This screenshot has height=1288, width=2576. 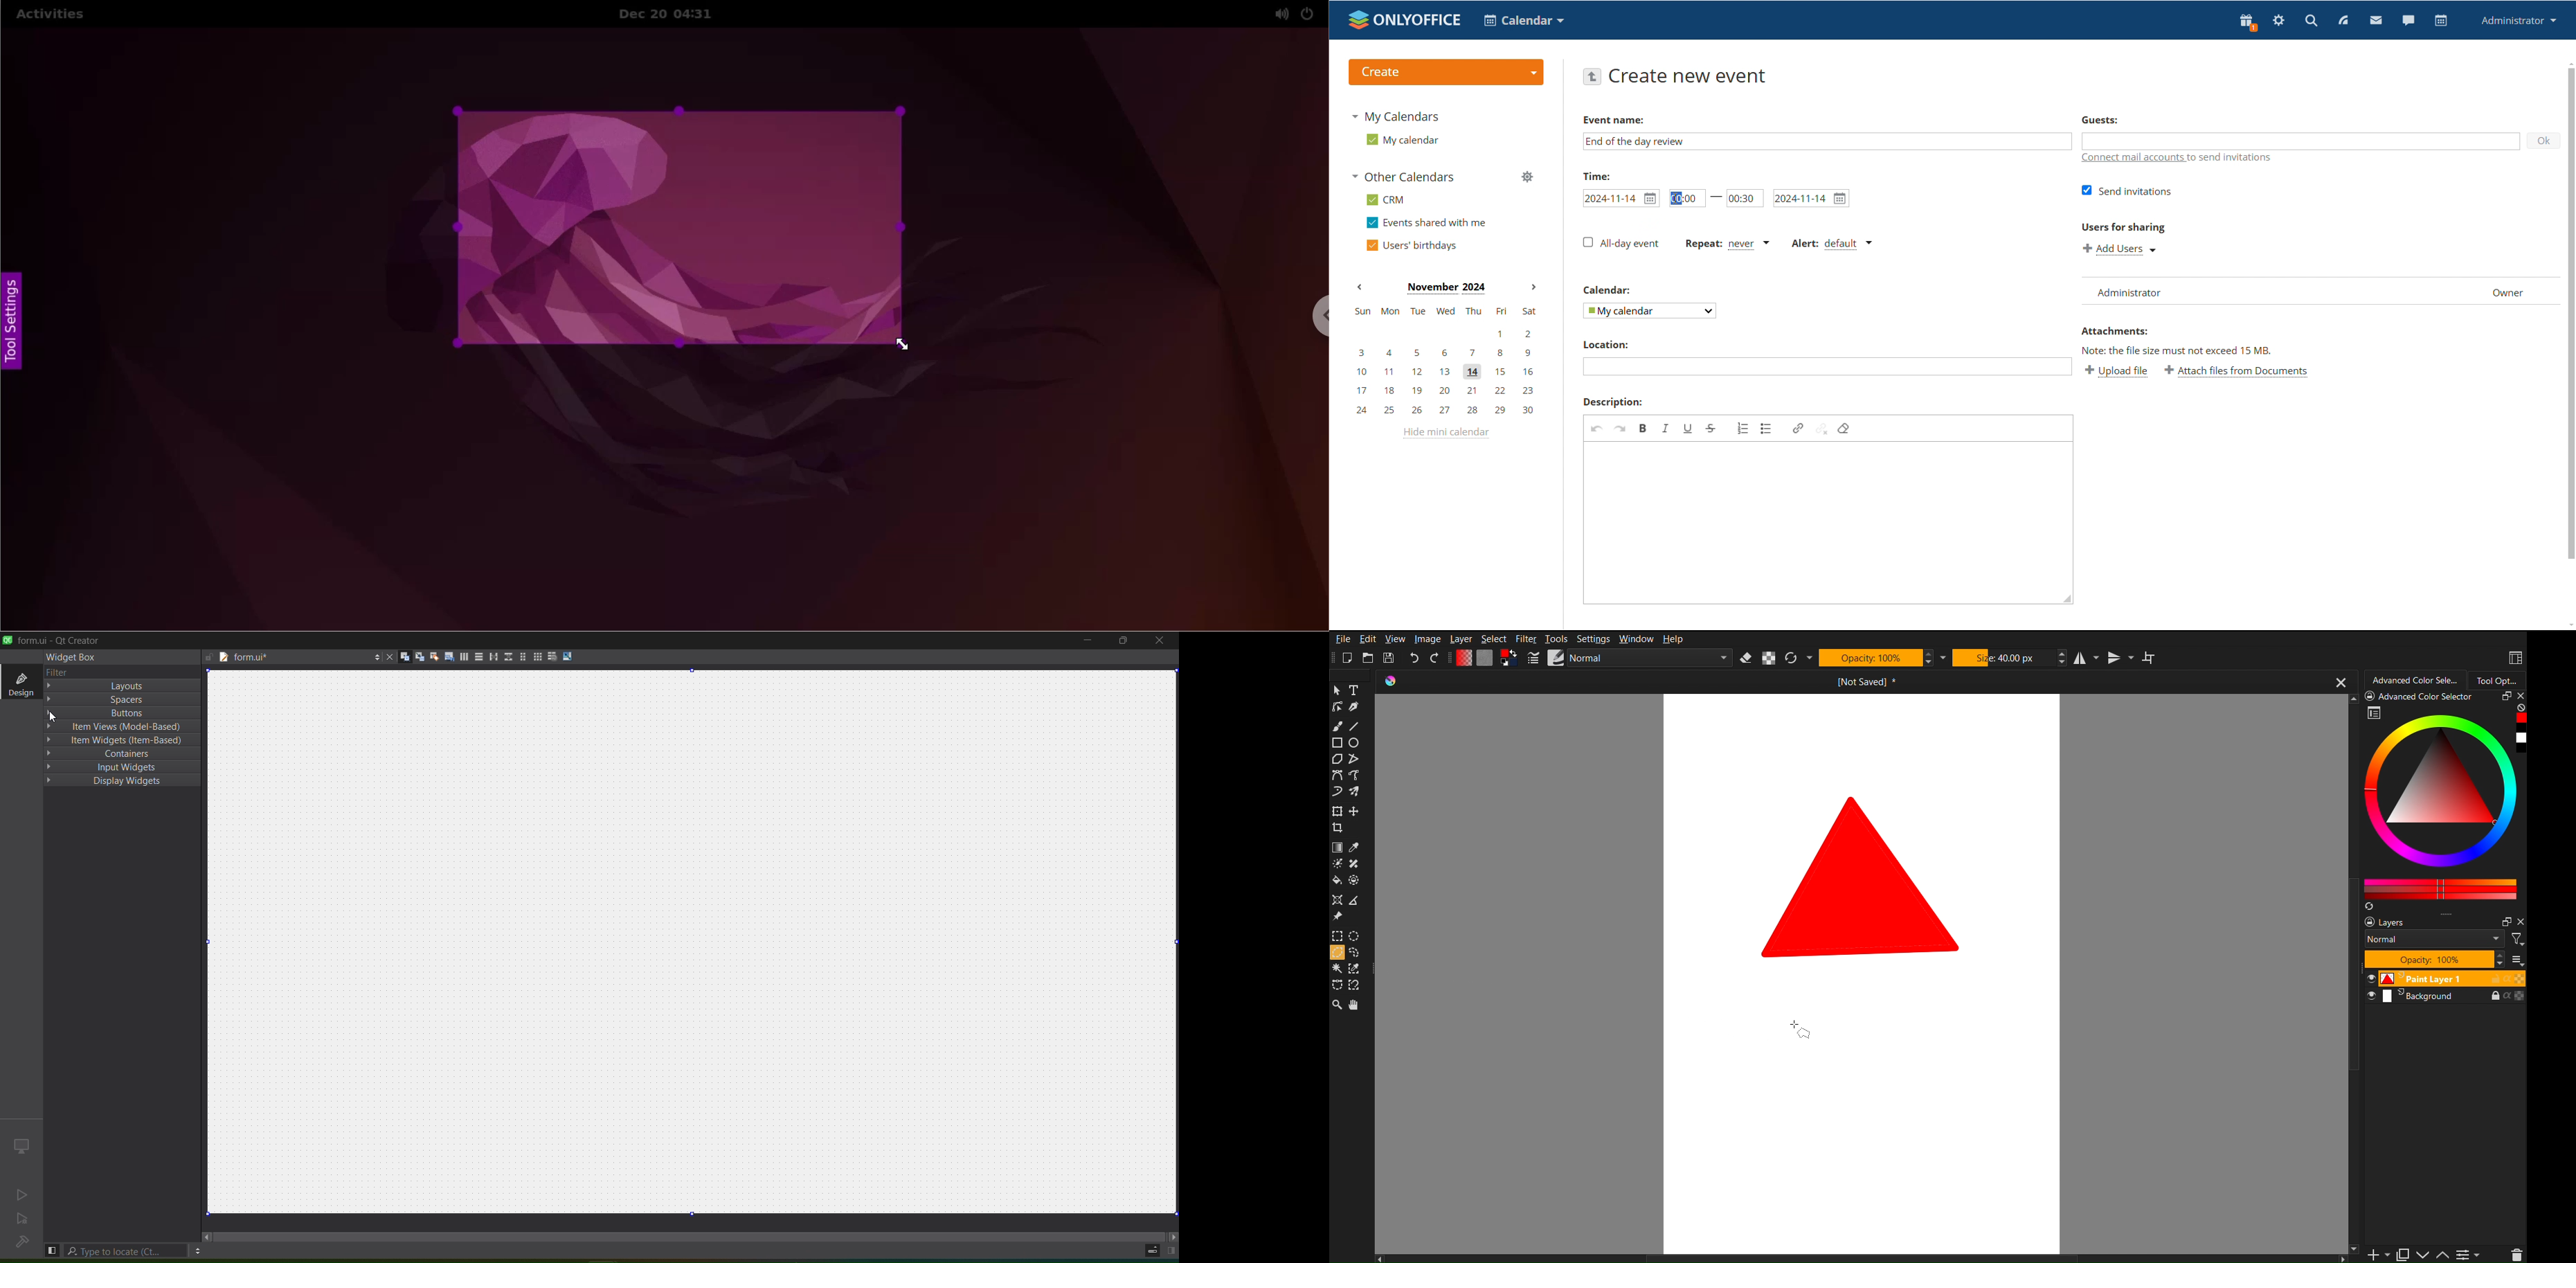 What do you see at coordinates (1592, 75) in the screenshot?
I see `go back` at bounding box center [1592, 75].